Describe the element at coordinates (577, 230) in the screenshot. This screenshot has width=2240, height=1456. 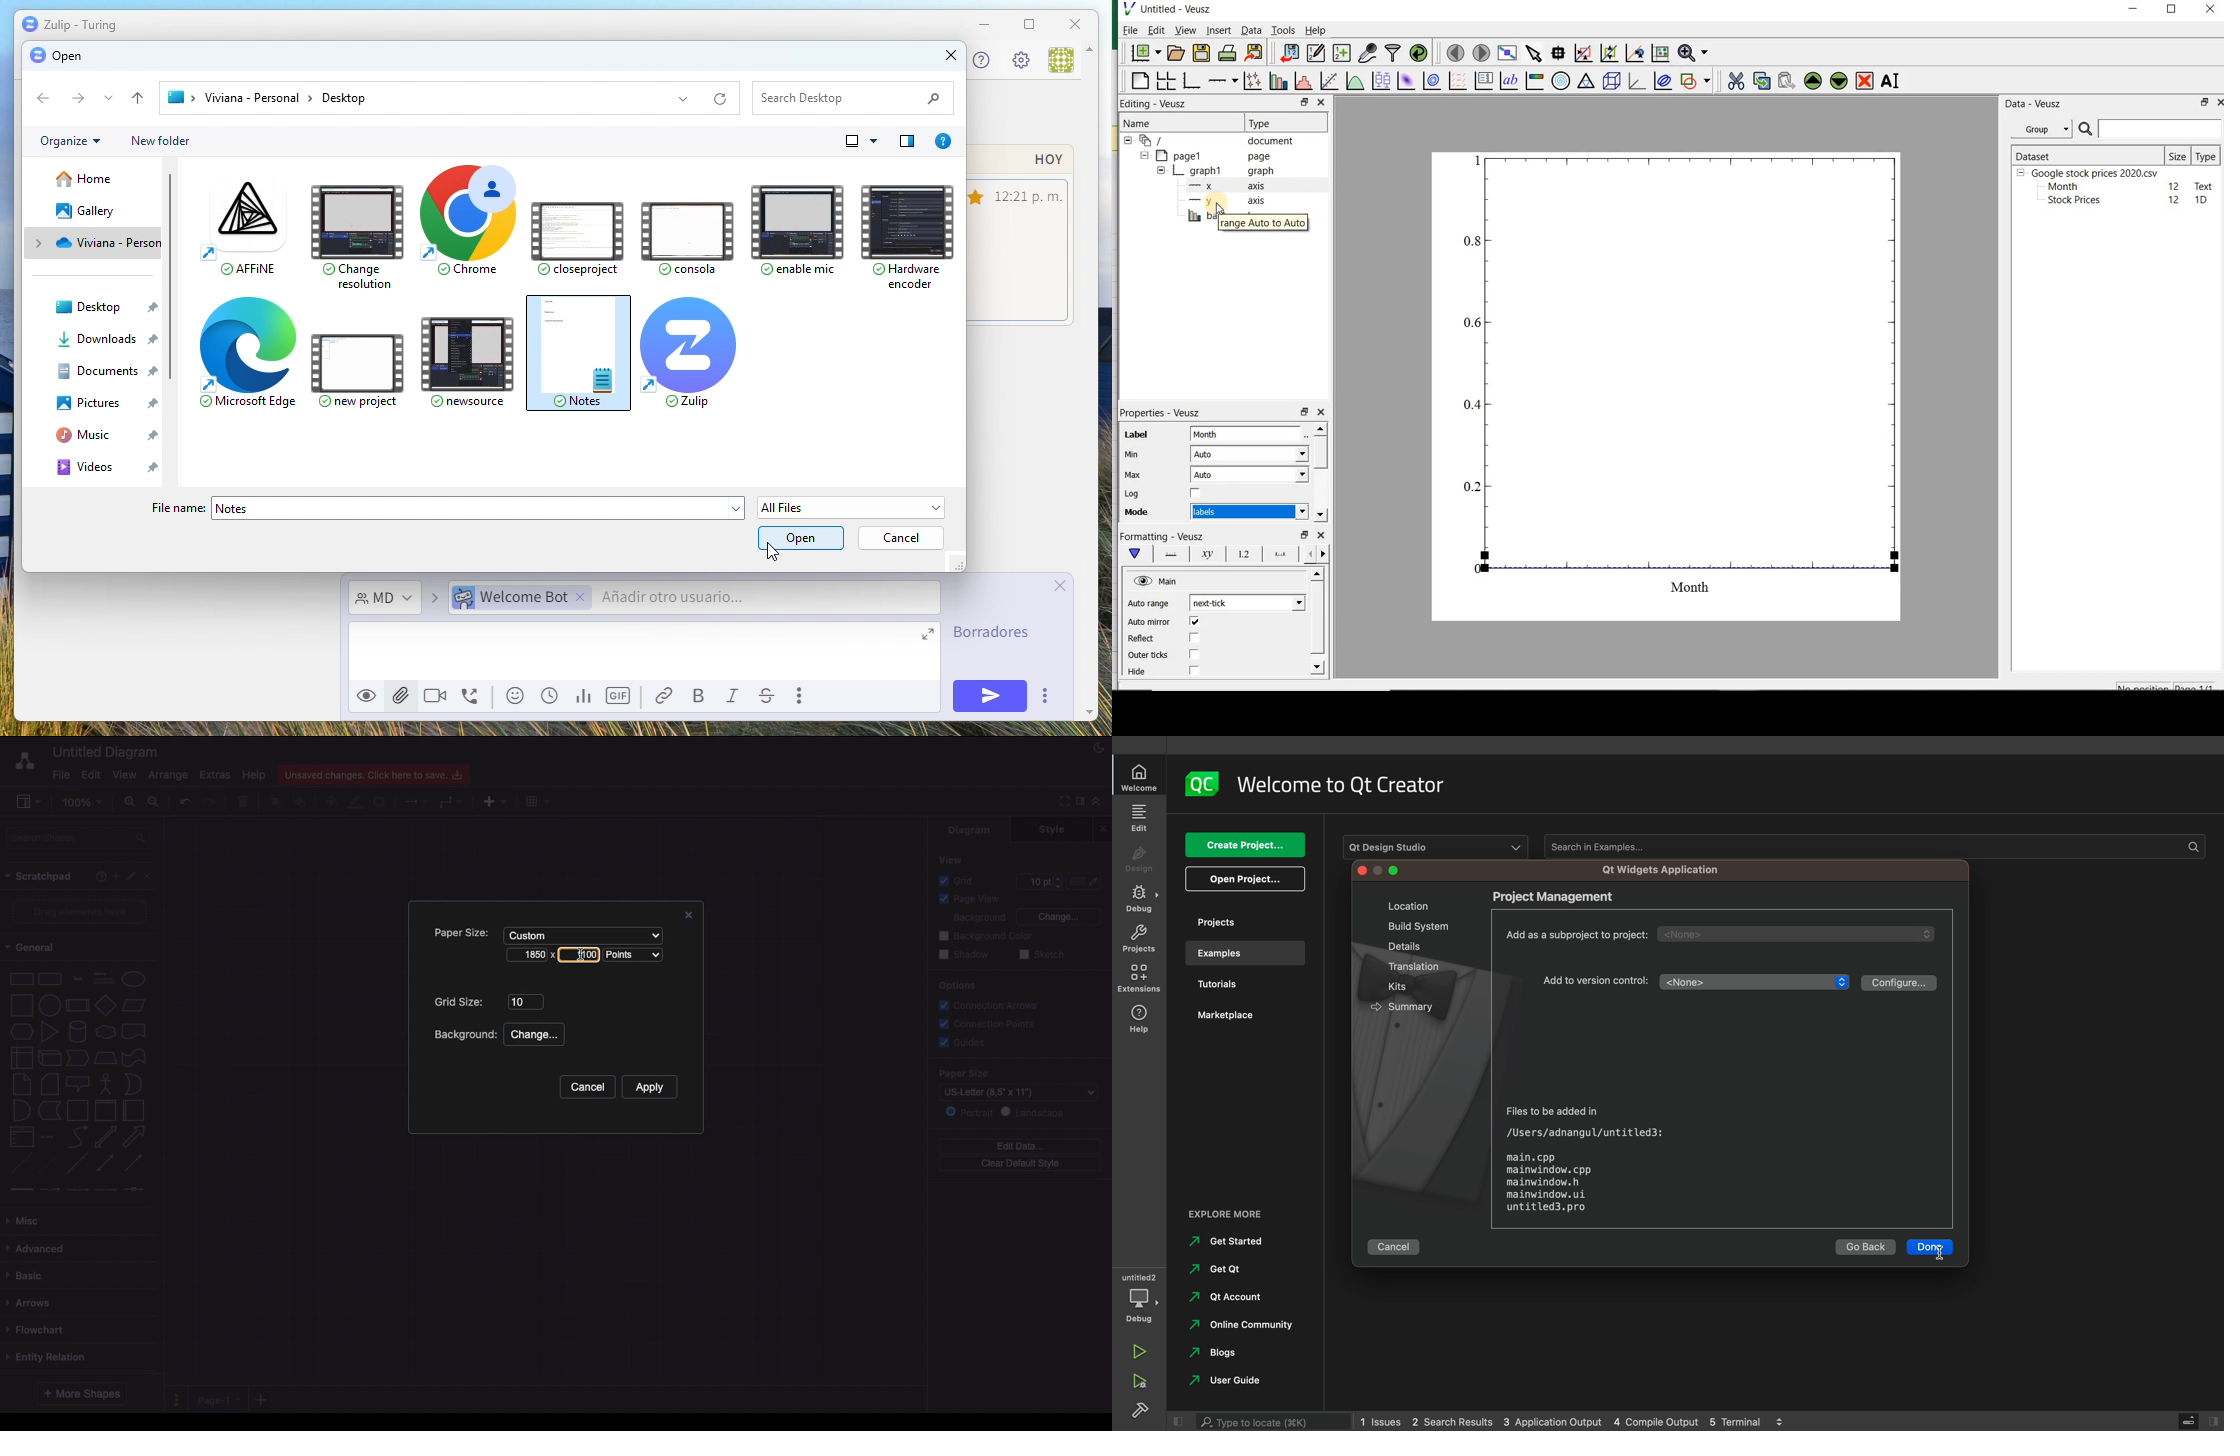
I see `closeproject` at that location.